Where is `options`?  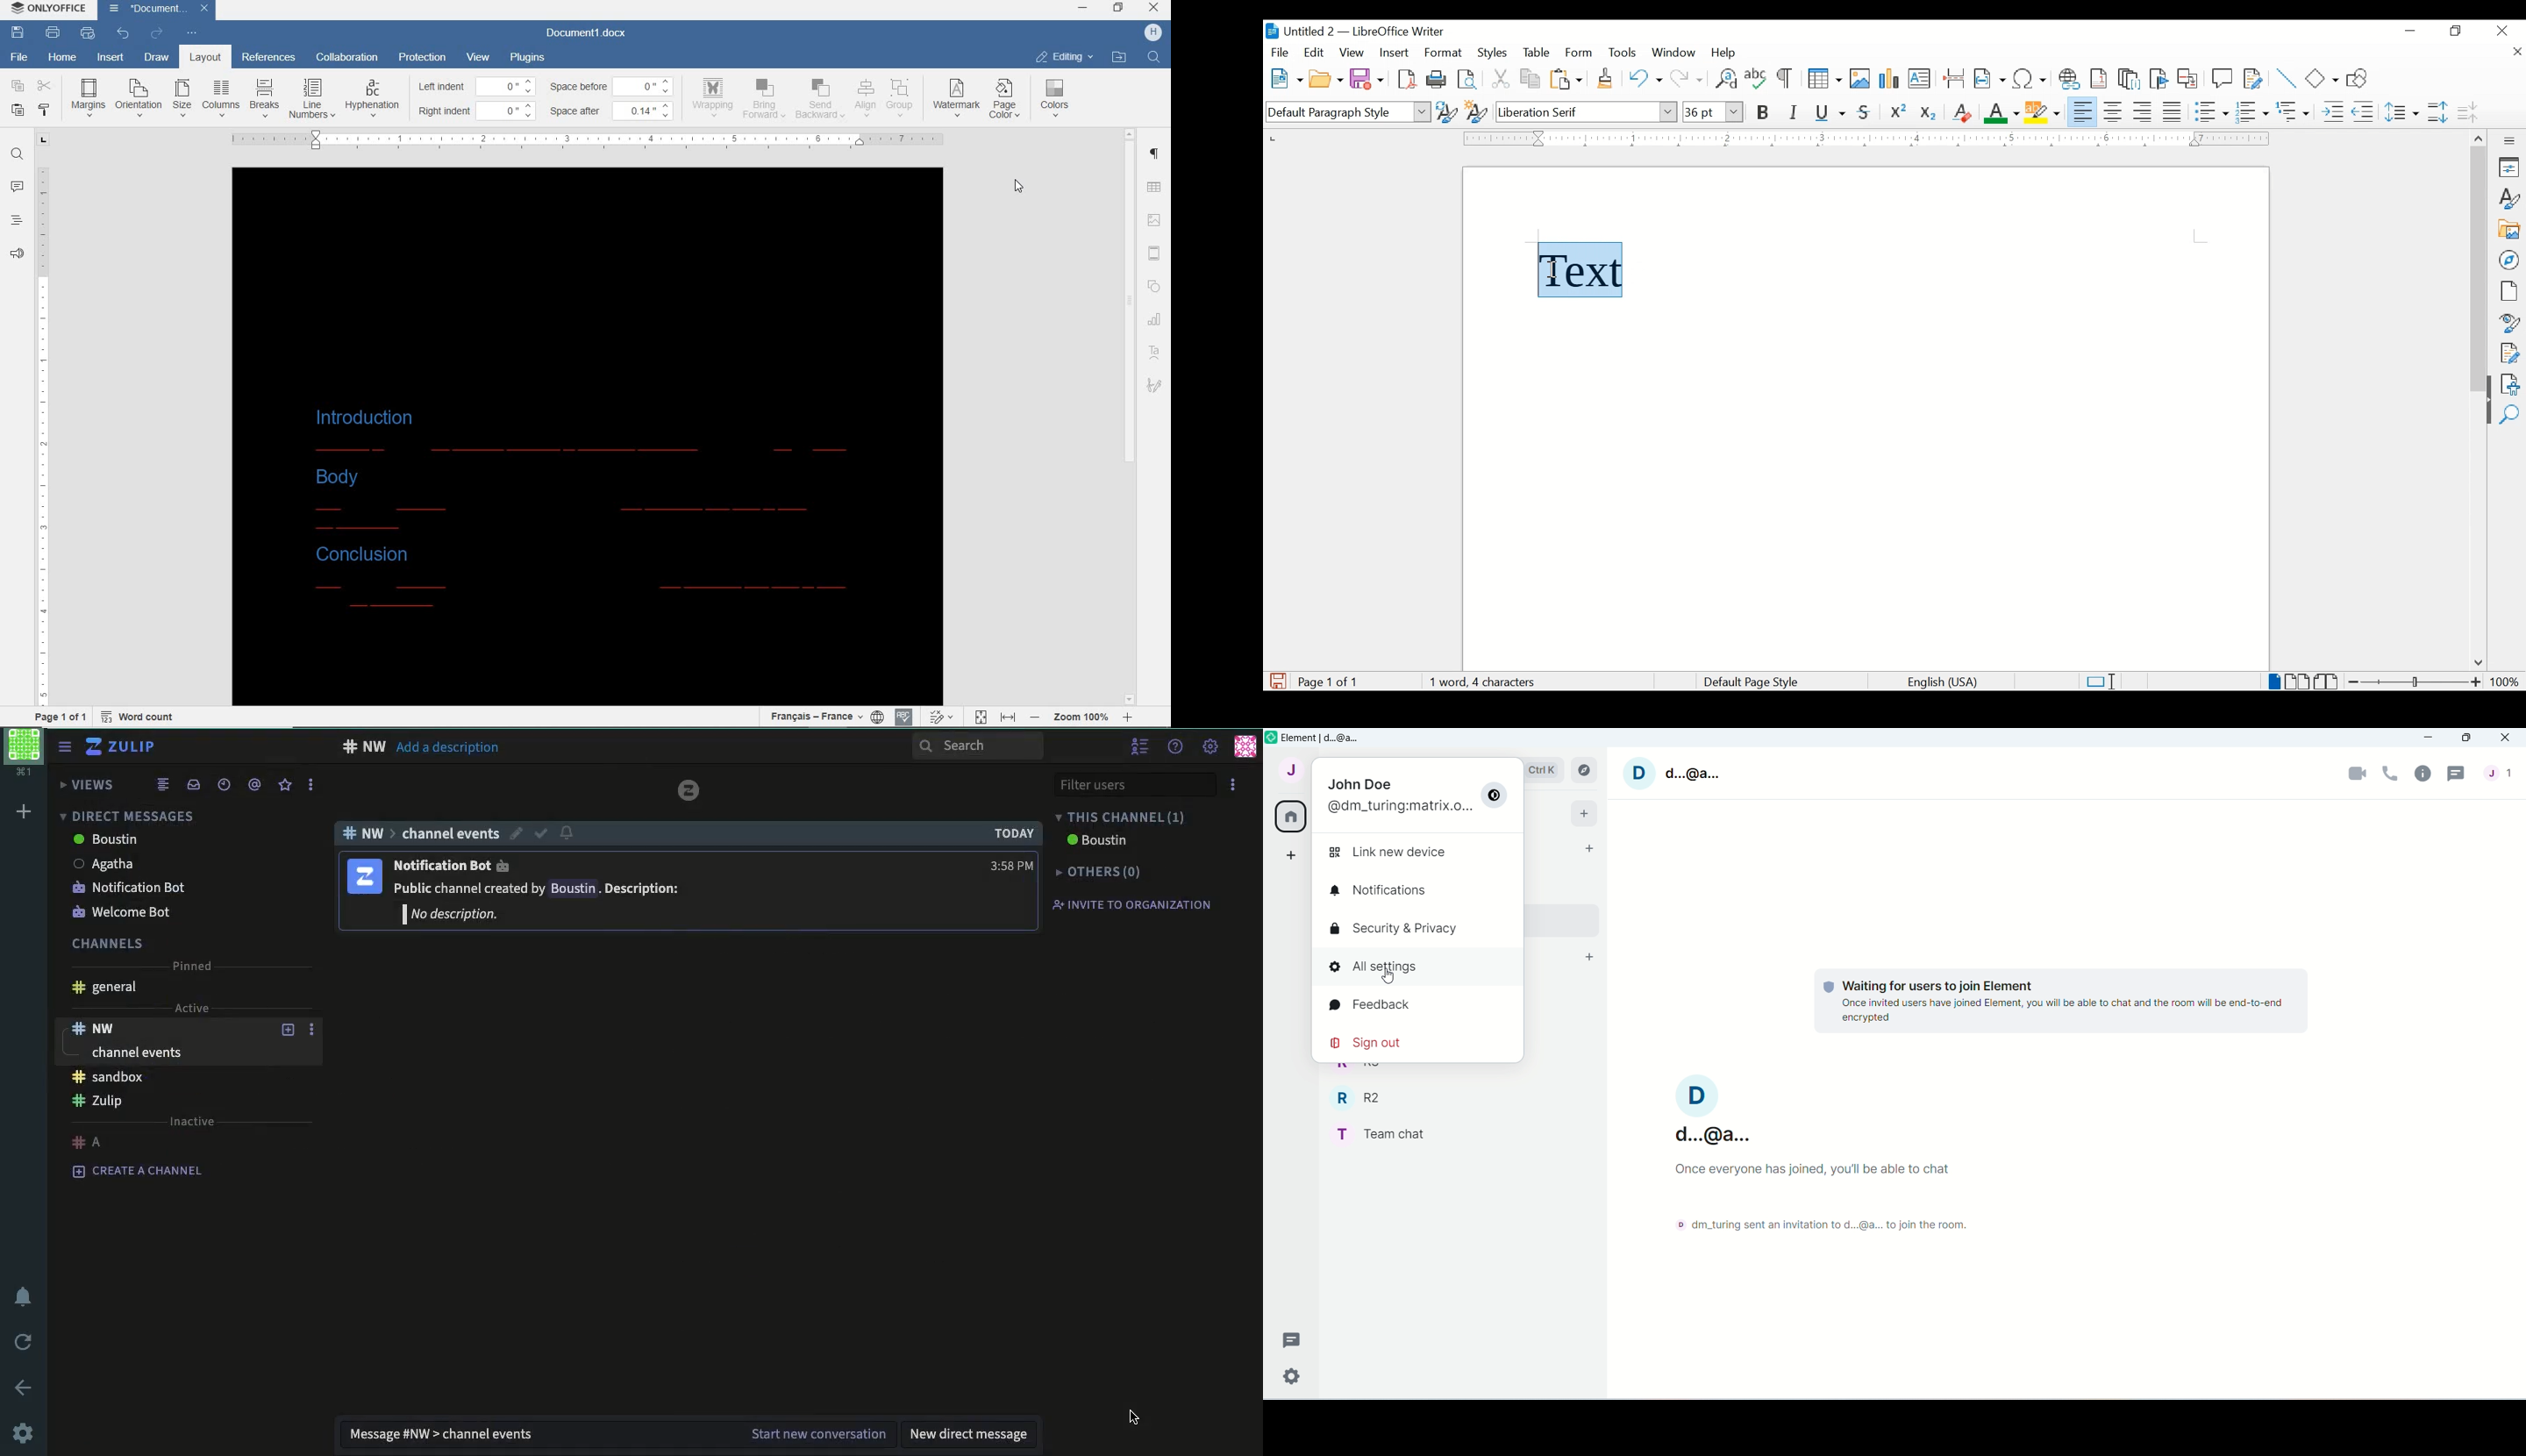
options is located at coordinates (316, 1026).